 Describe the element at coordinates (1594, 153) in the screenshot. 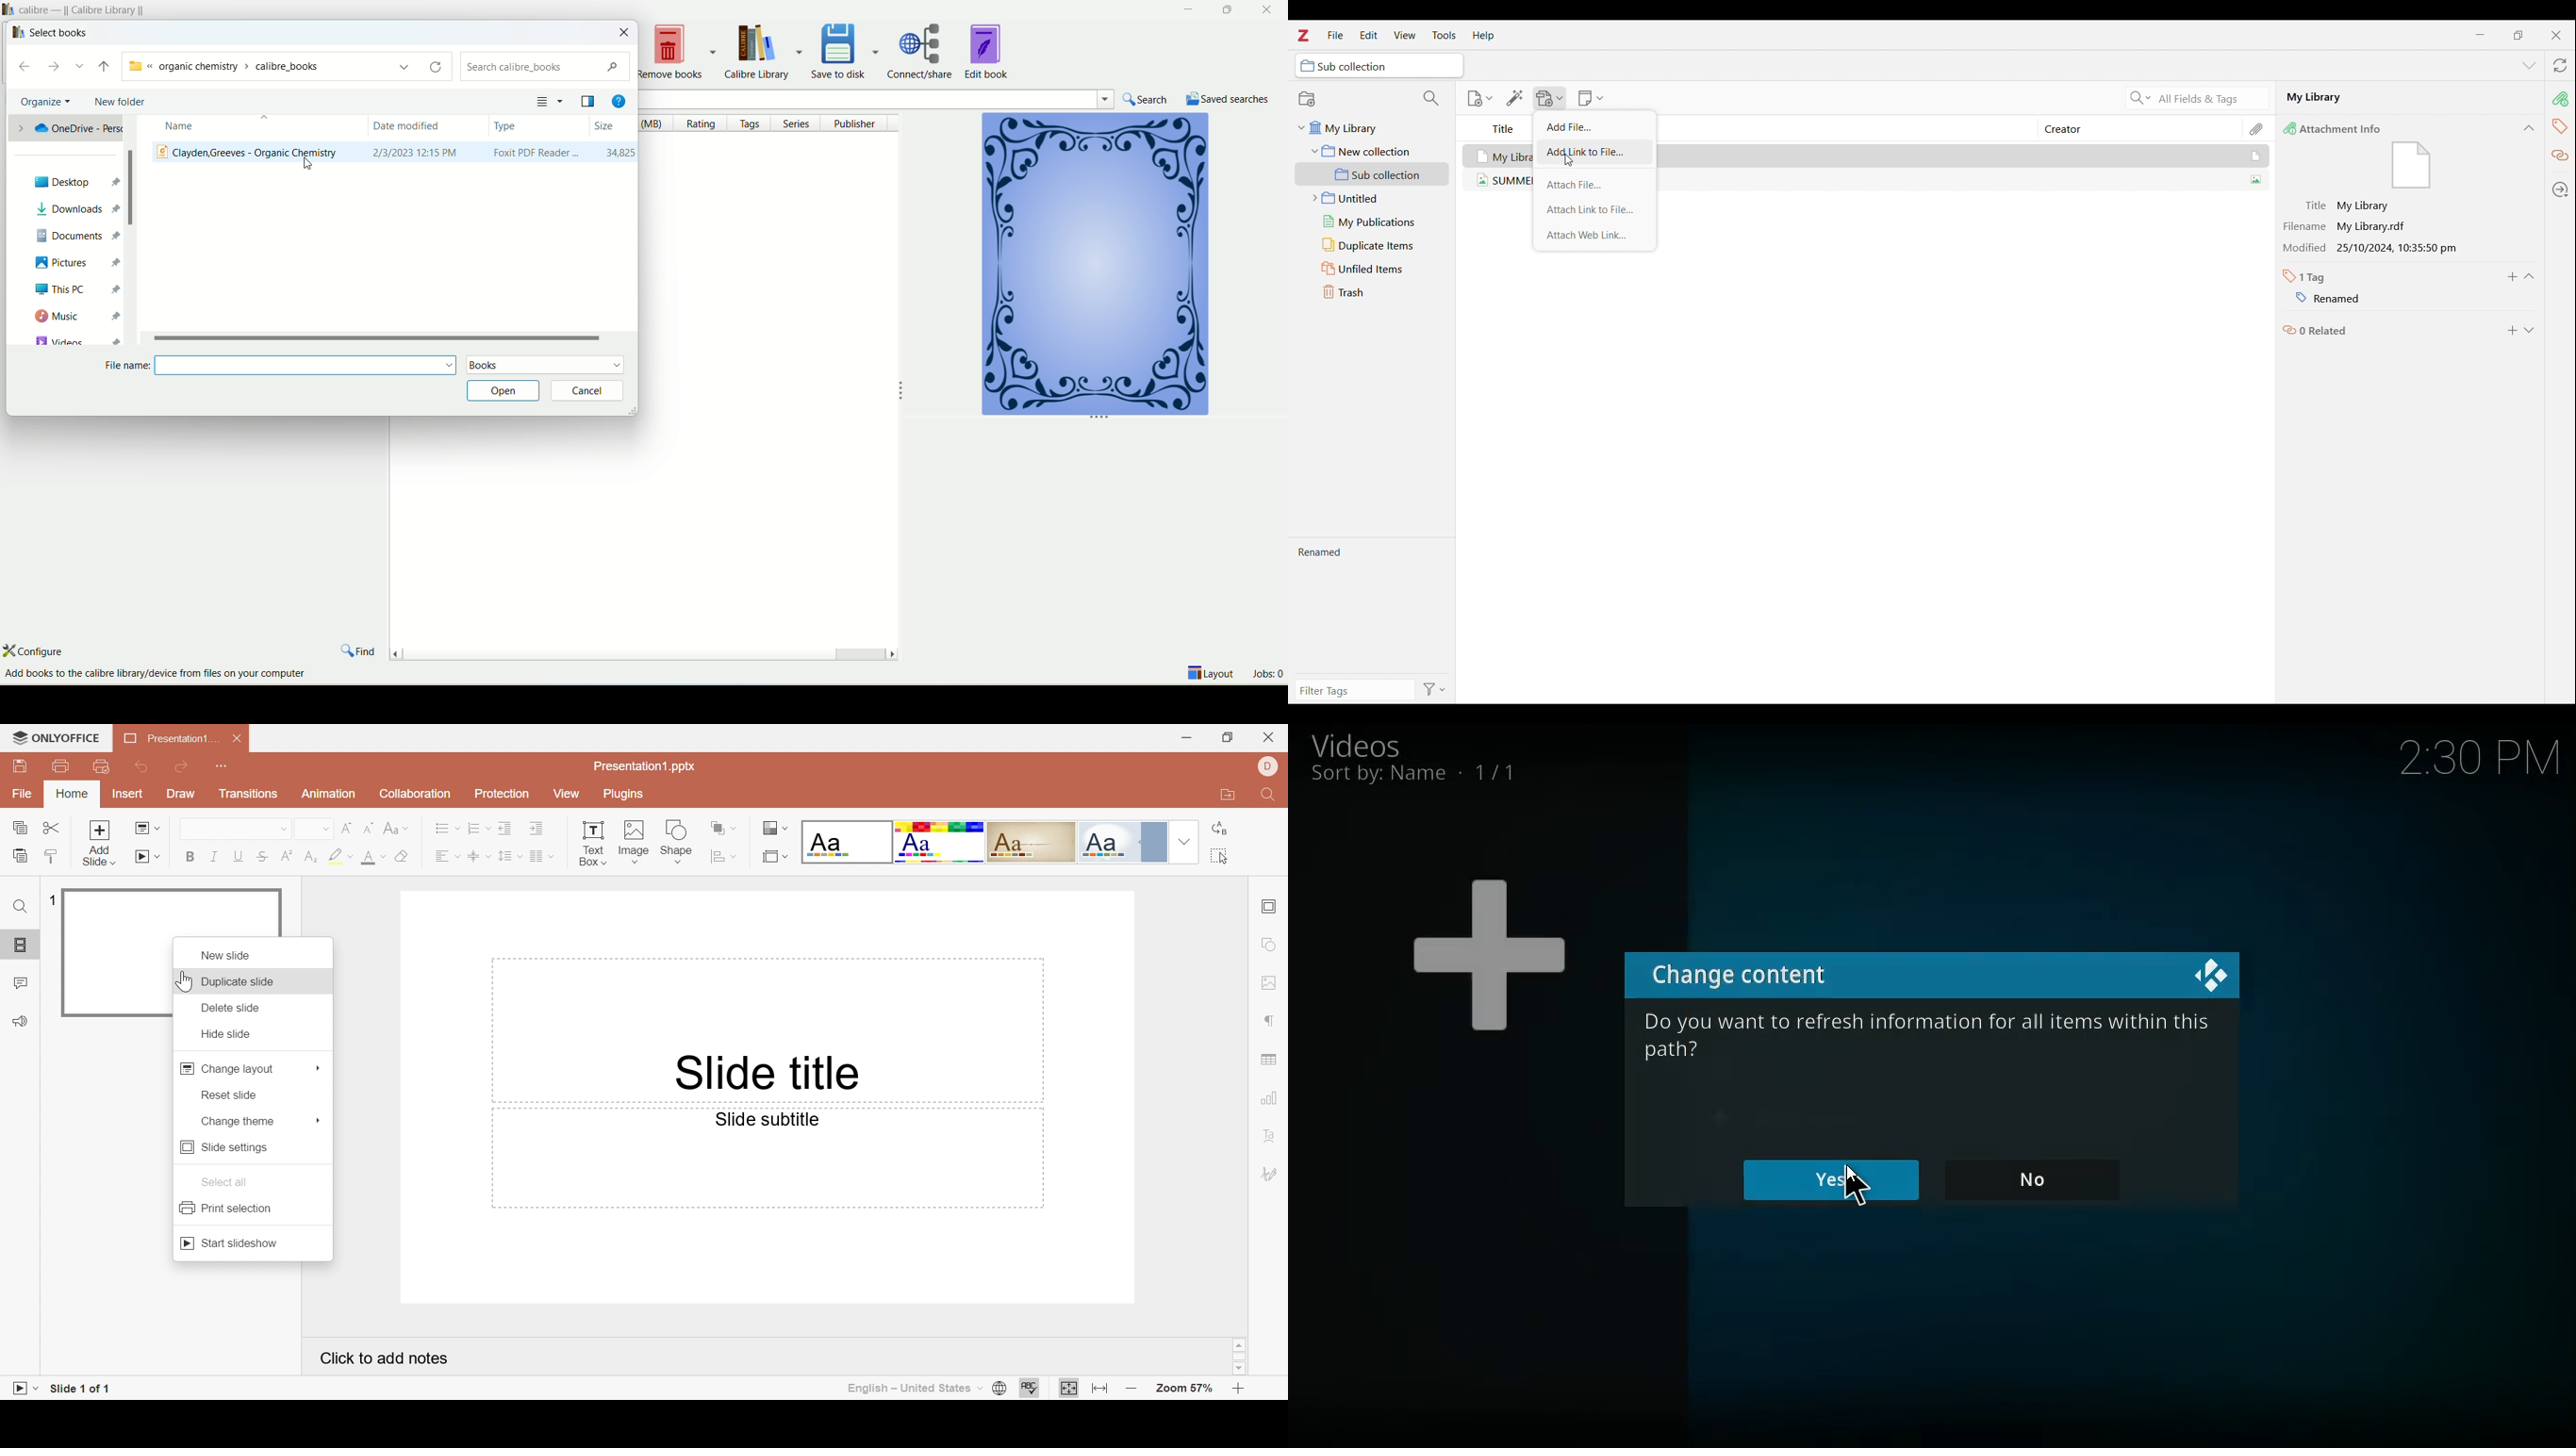

I see `Add link to file` at that location.